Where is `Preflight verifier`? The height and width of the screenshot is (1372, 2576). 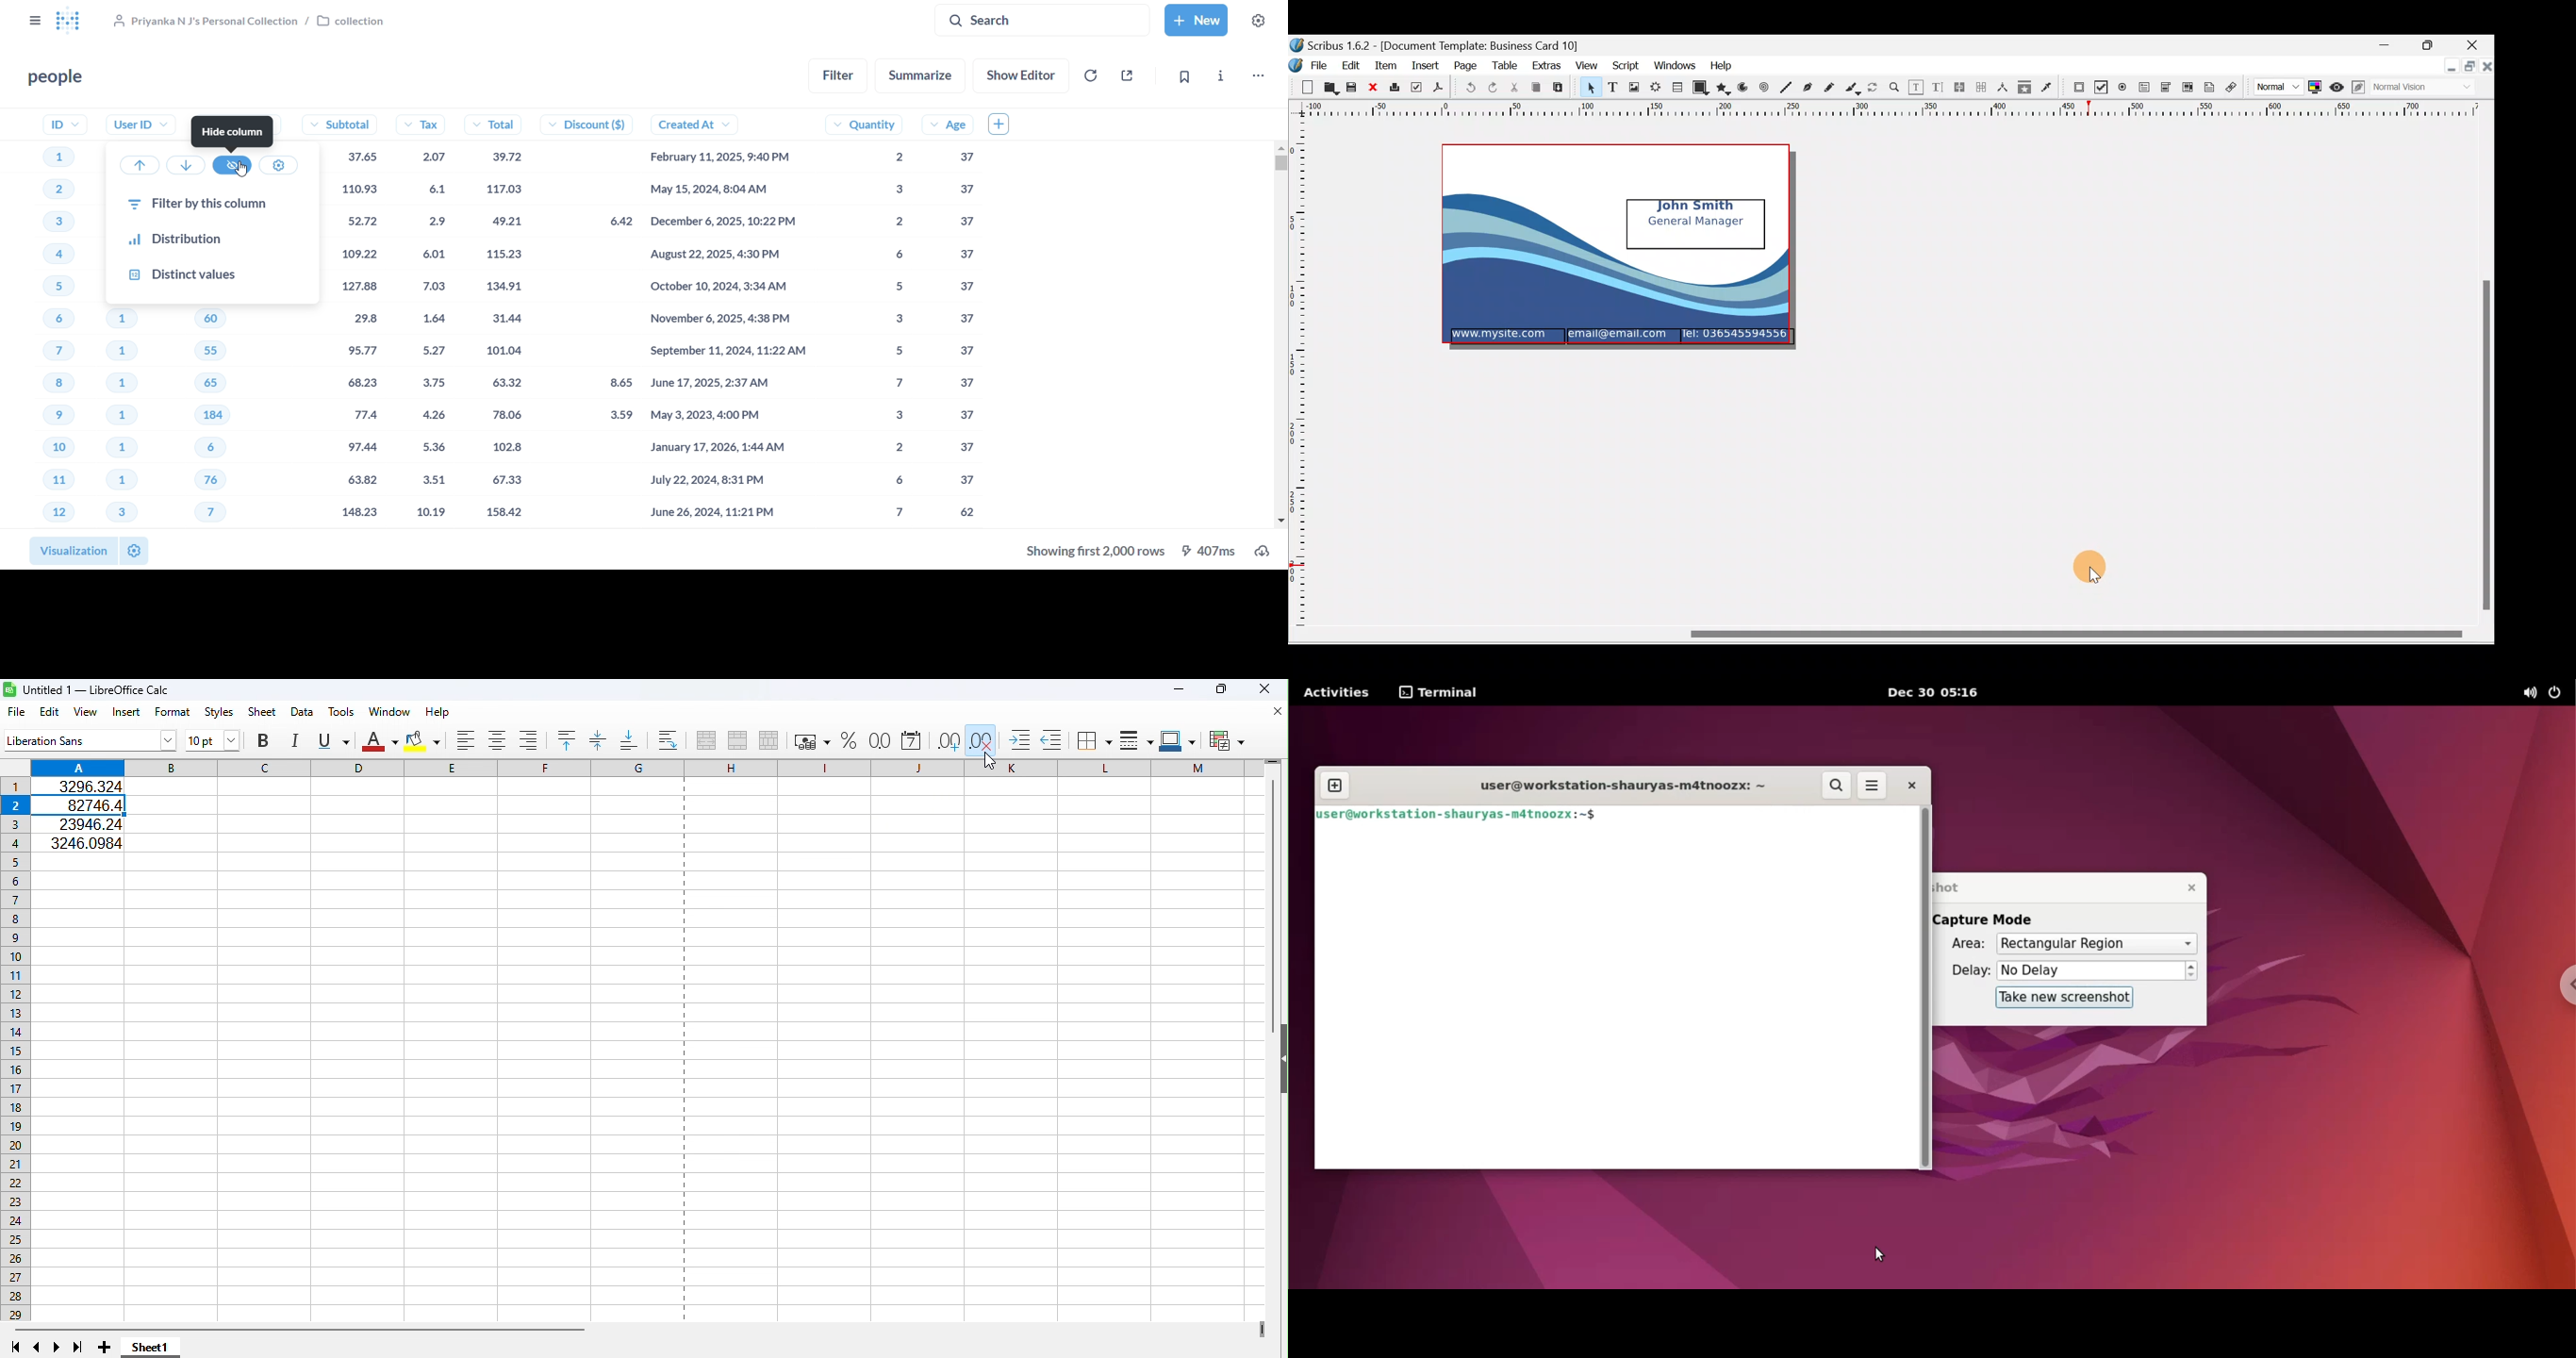
Preflight verifier is located at coordinates (1414, 87).